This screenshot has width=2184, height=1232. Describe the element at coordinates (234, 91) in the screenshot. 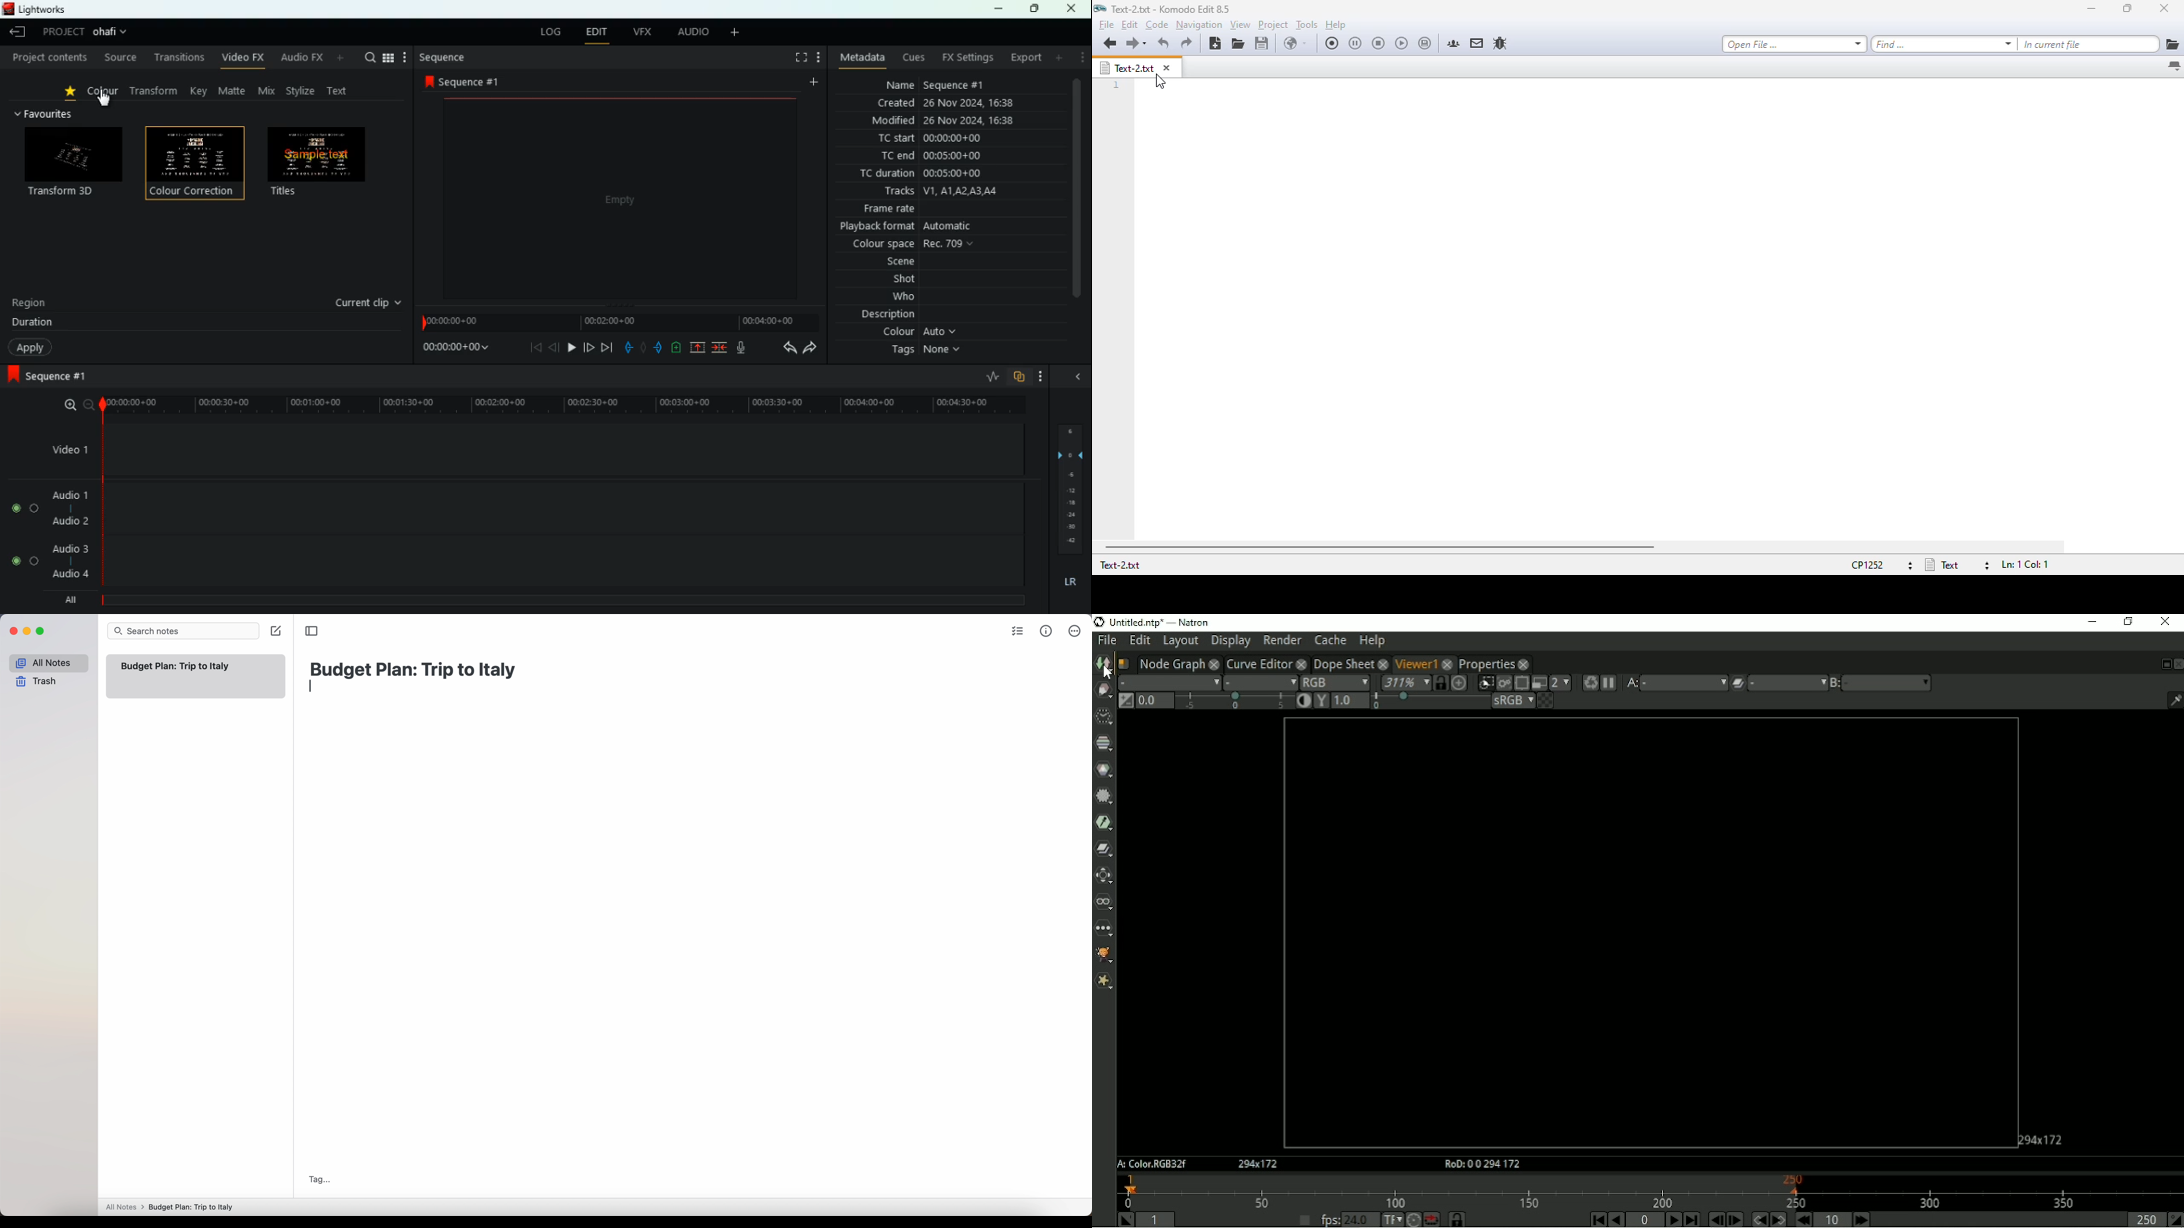

I see `matte` at that location.